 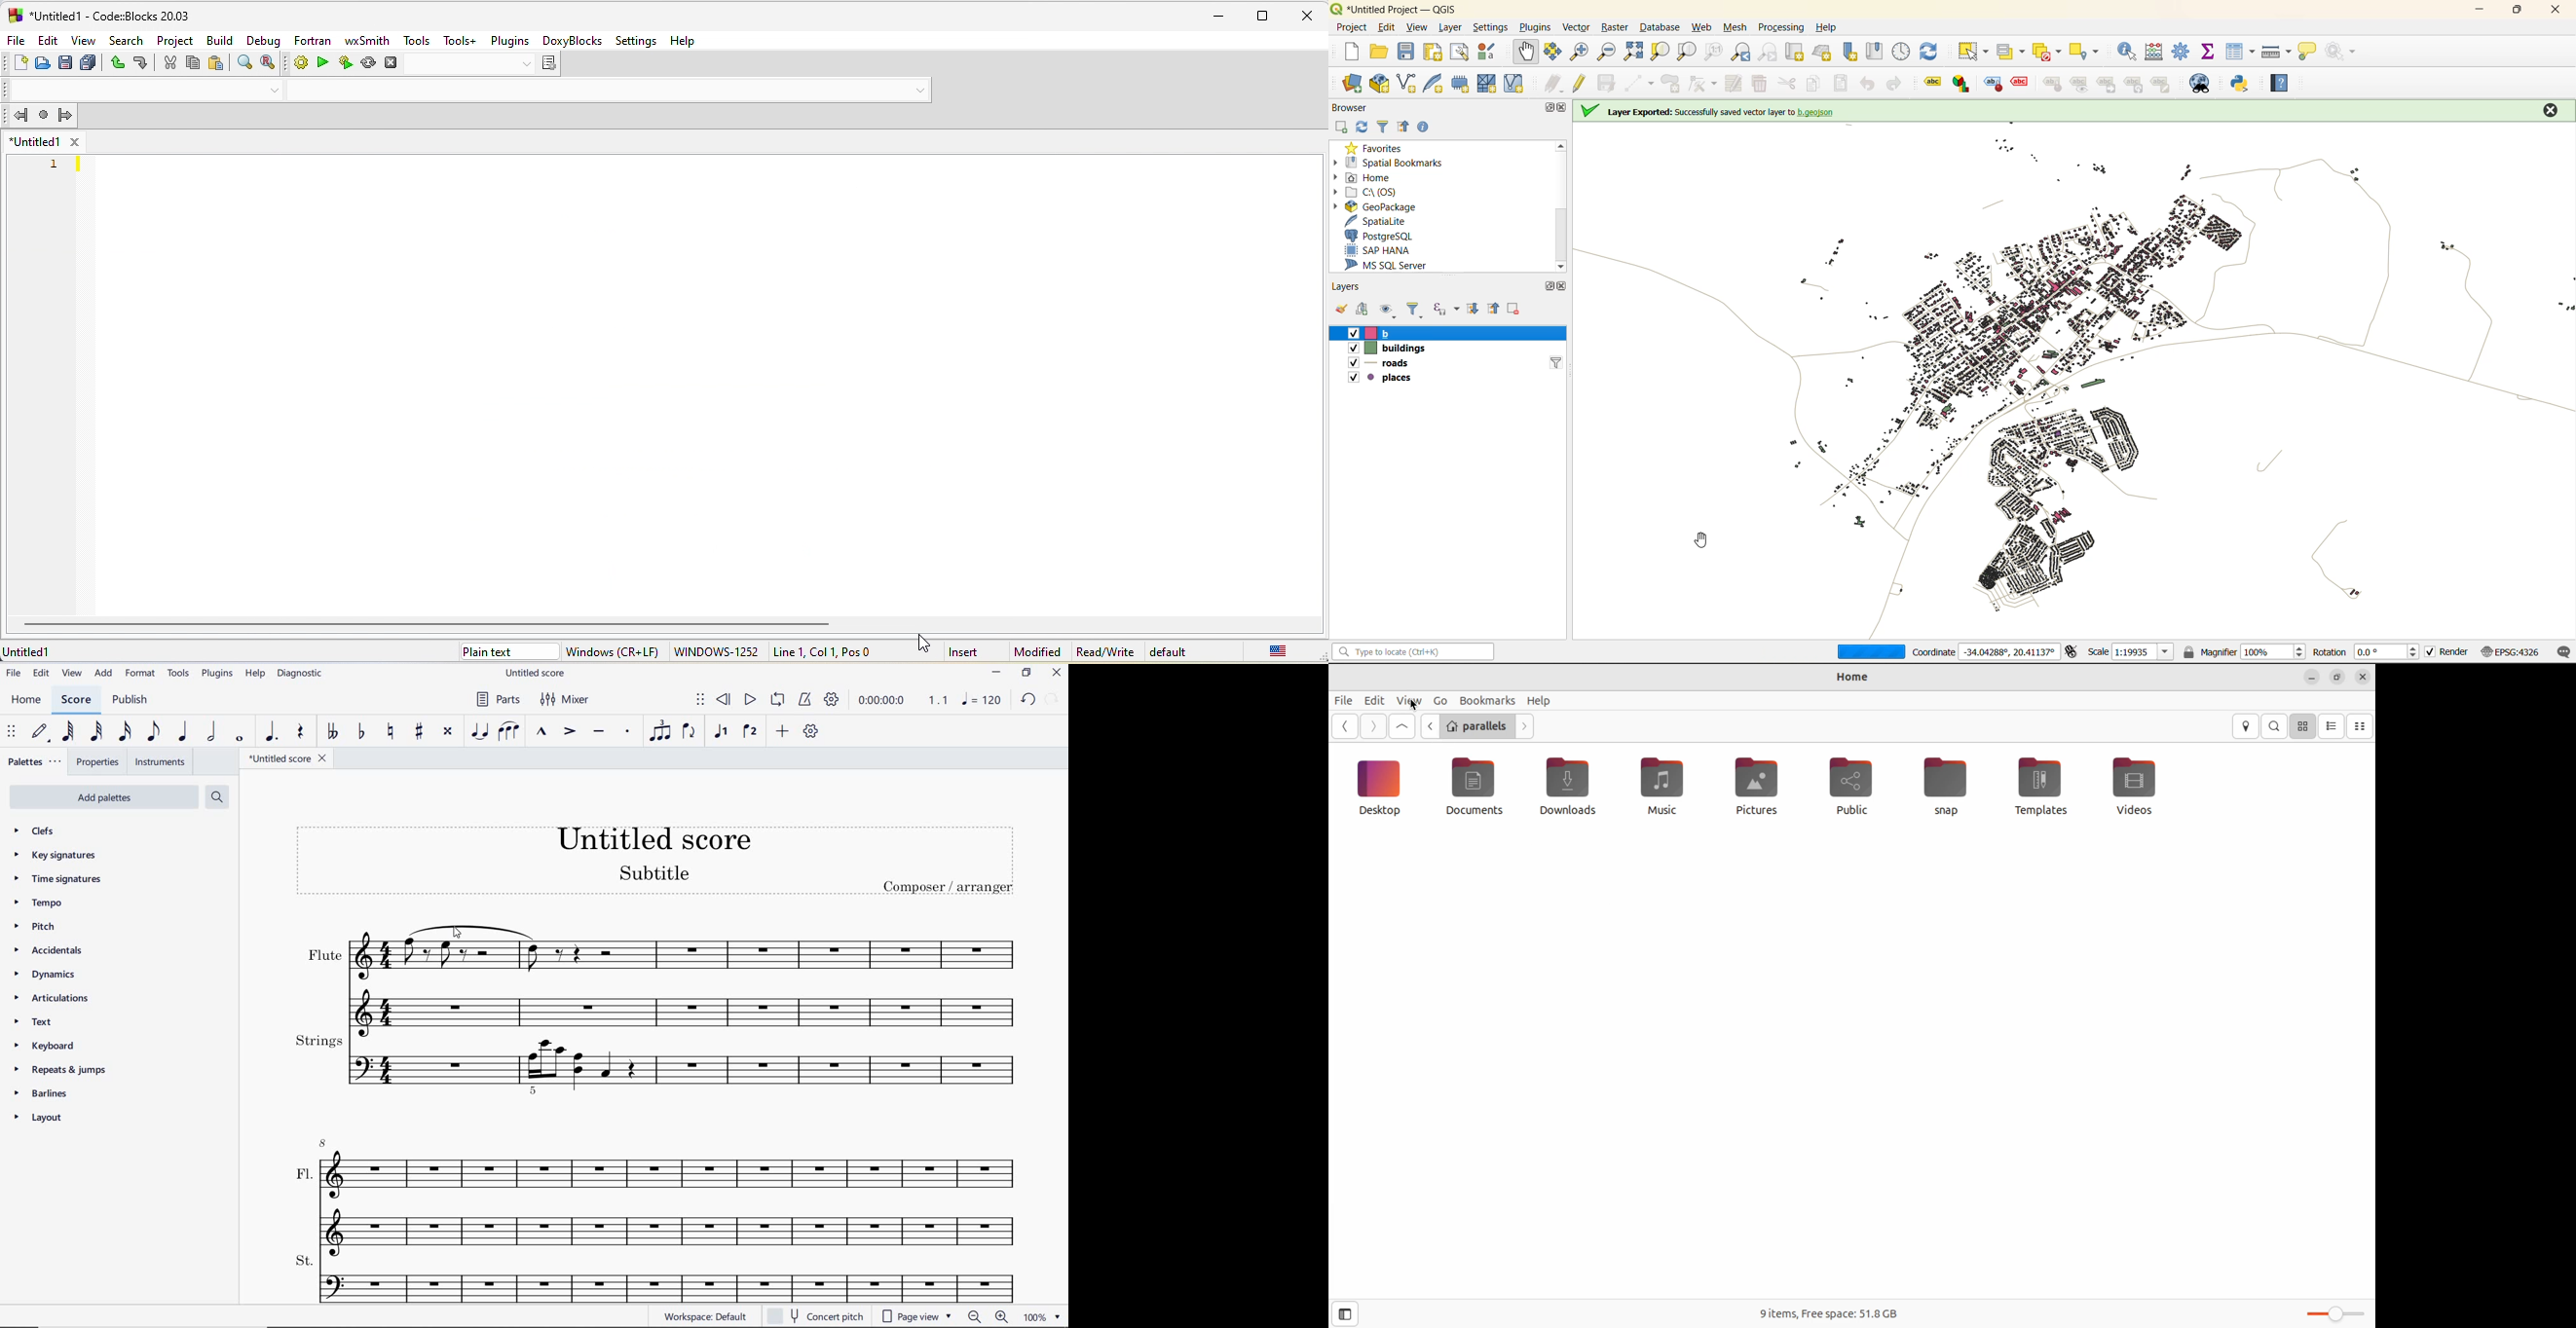 What do you see at coordinates (658, 1278) in the screenshot?
I see `St.` at bounding box center [658, 1278].